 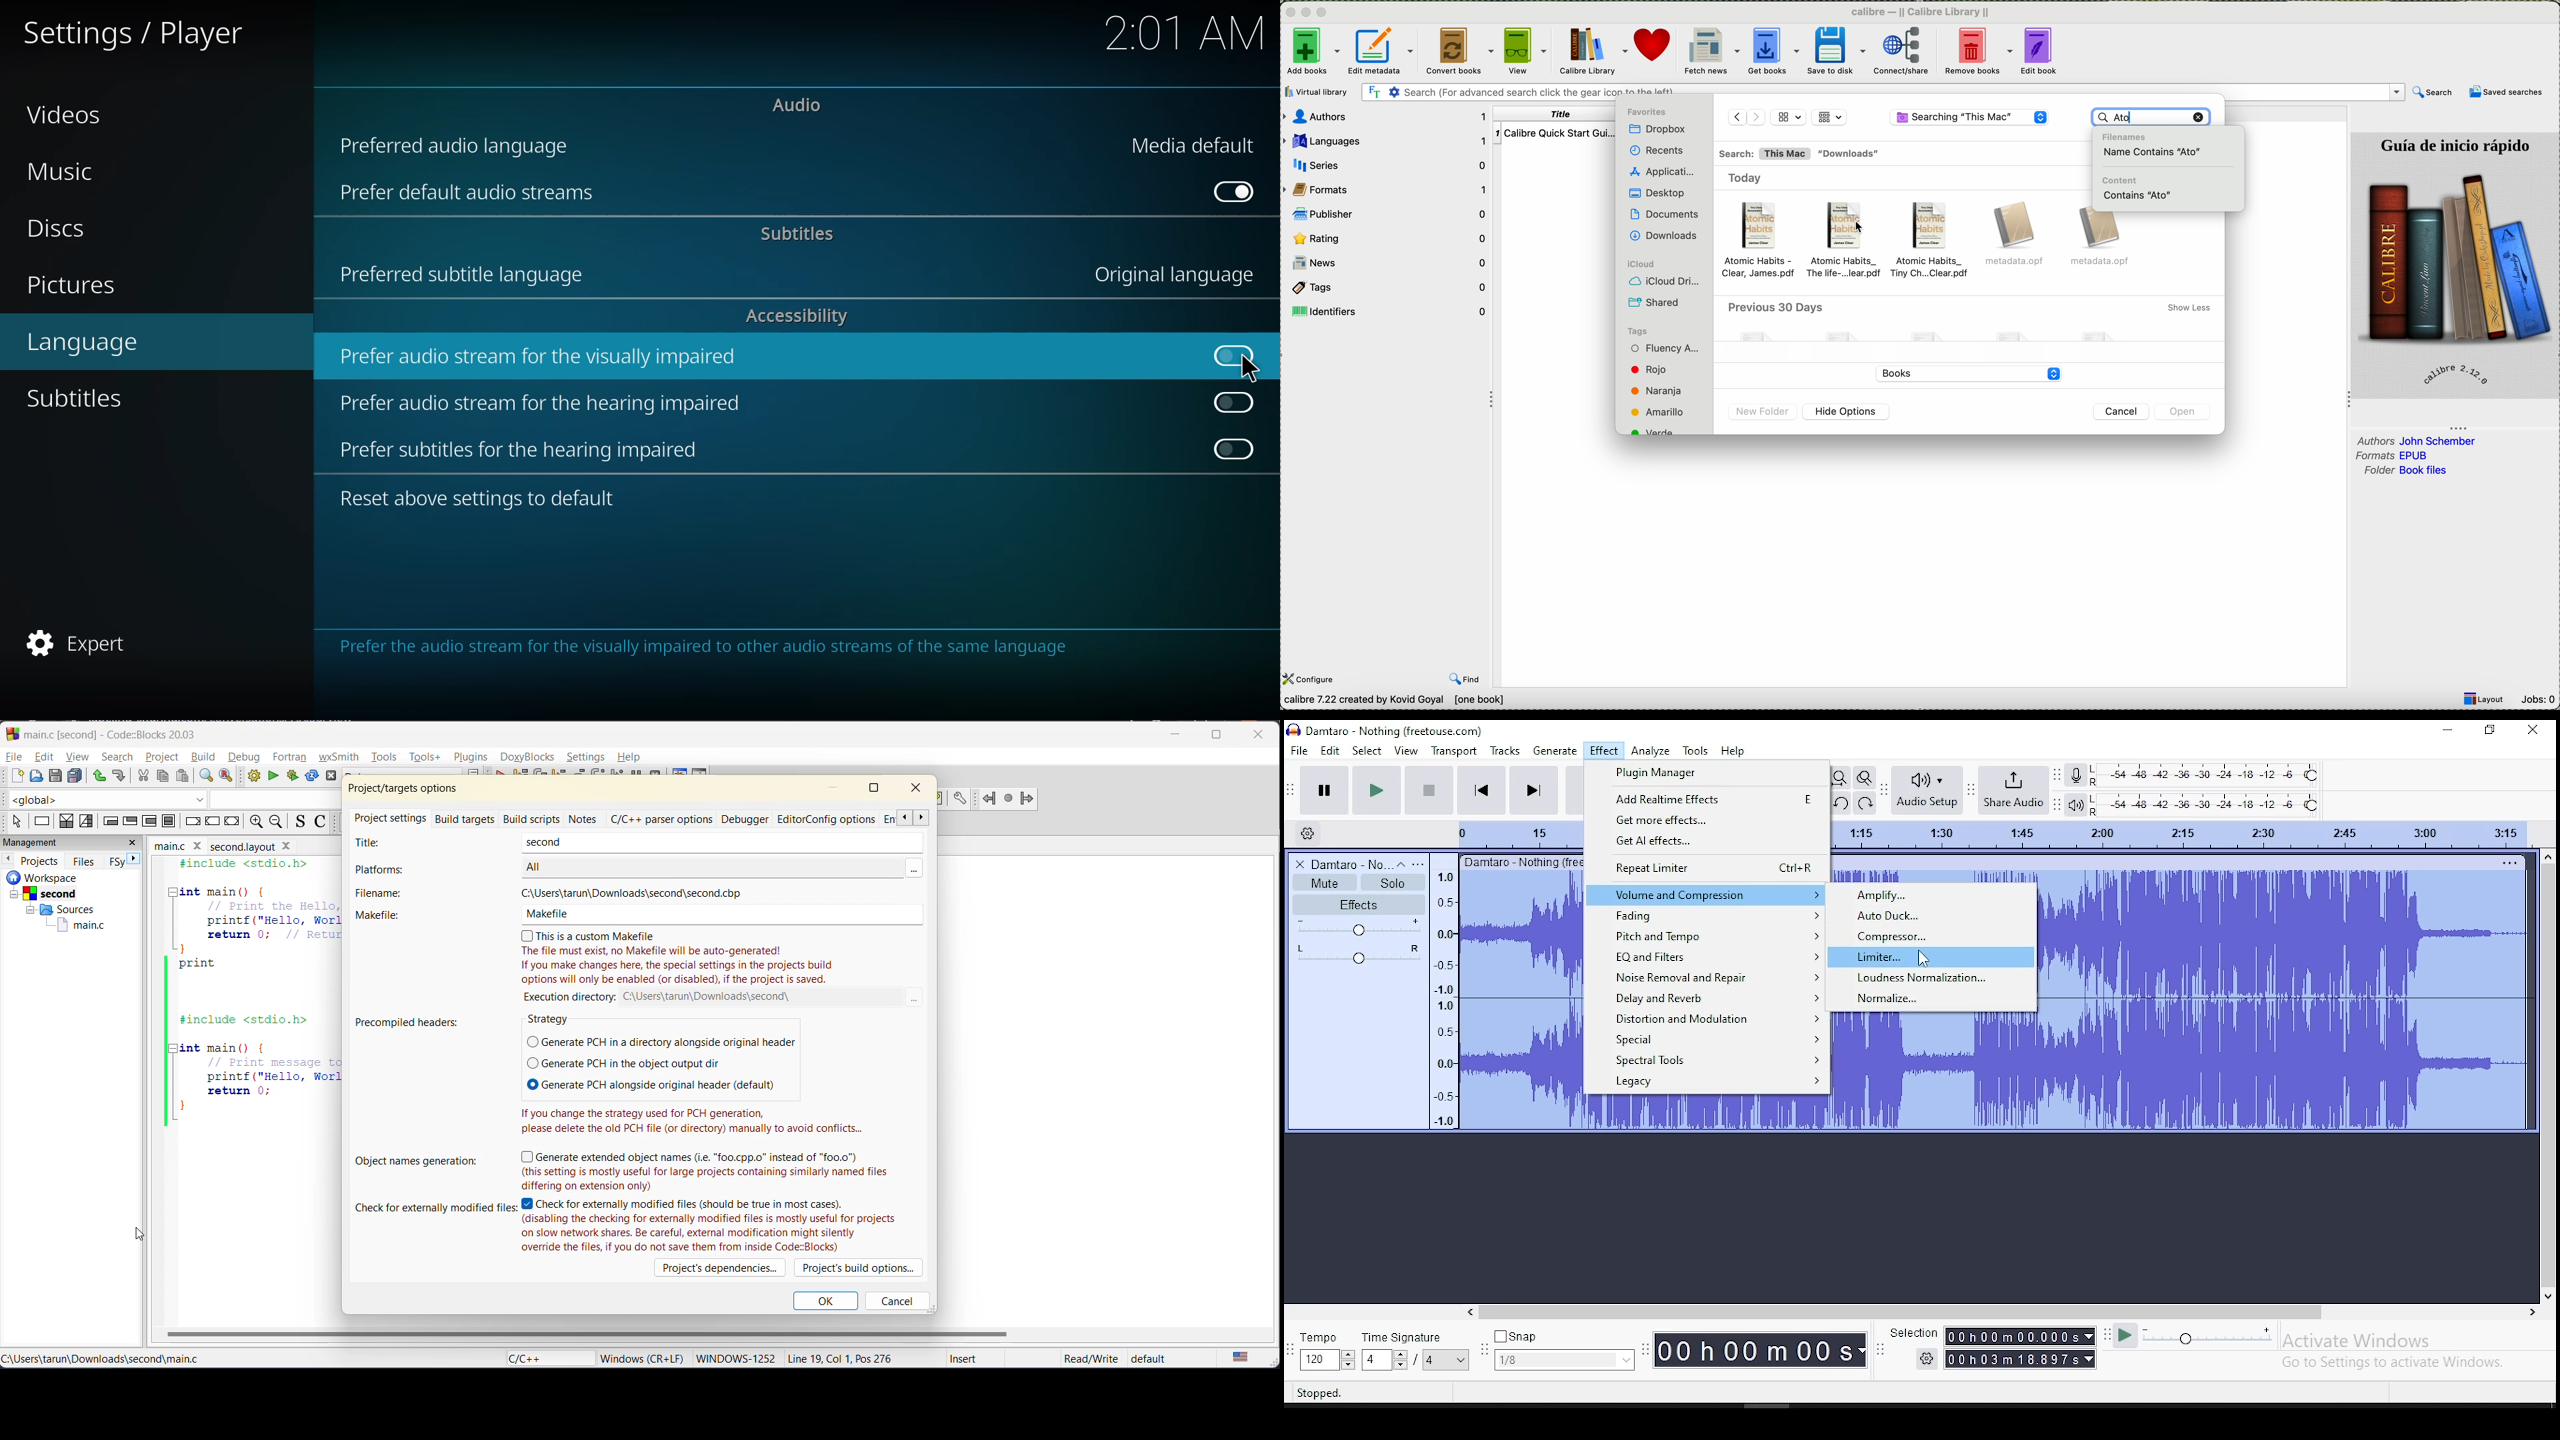 I want to click on doxyblocks, so click(x=531, y=756).